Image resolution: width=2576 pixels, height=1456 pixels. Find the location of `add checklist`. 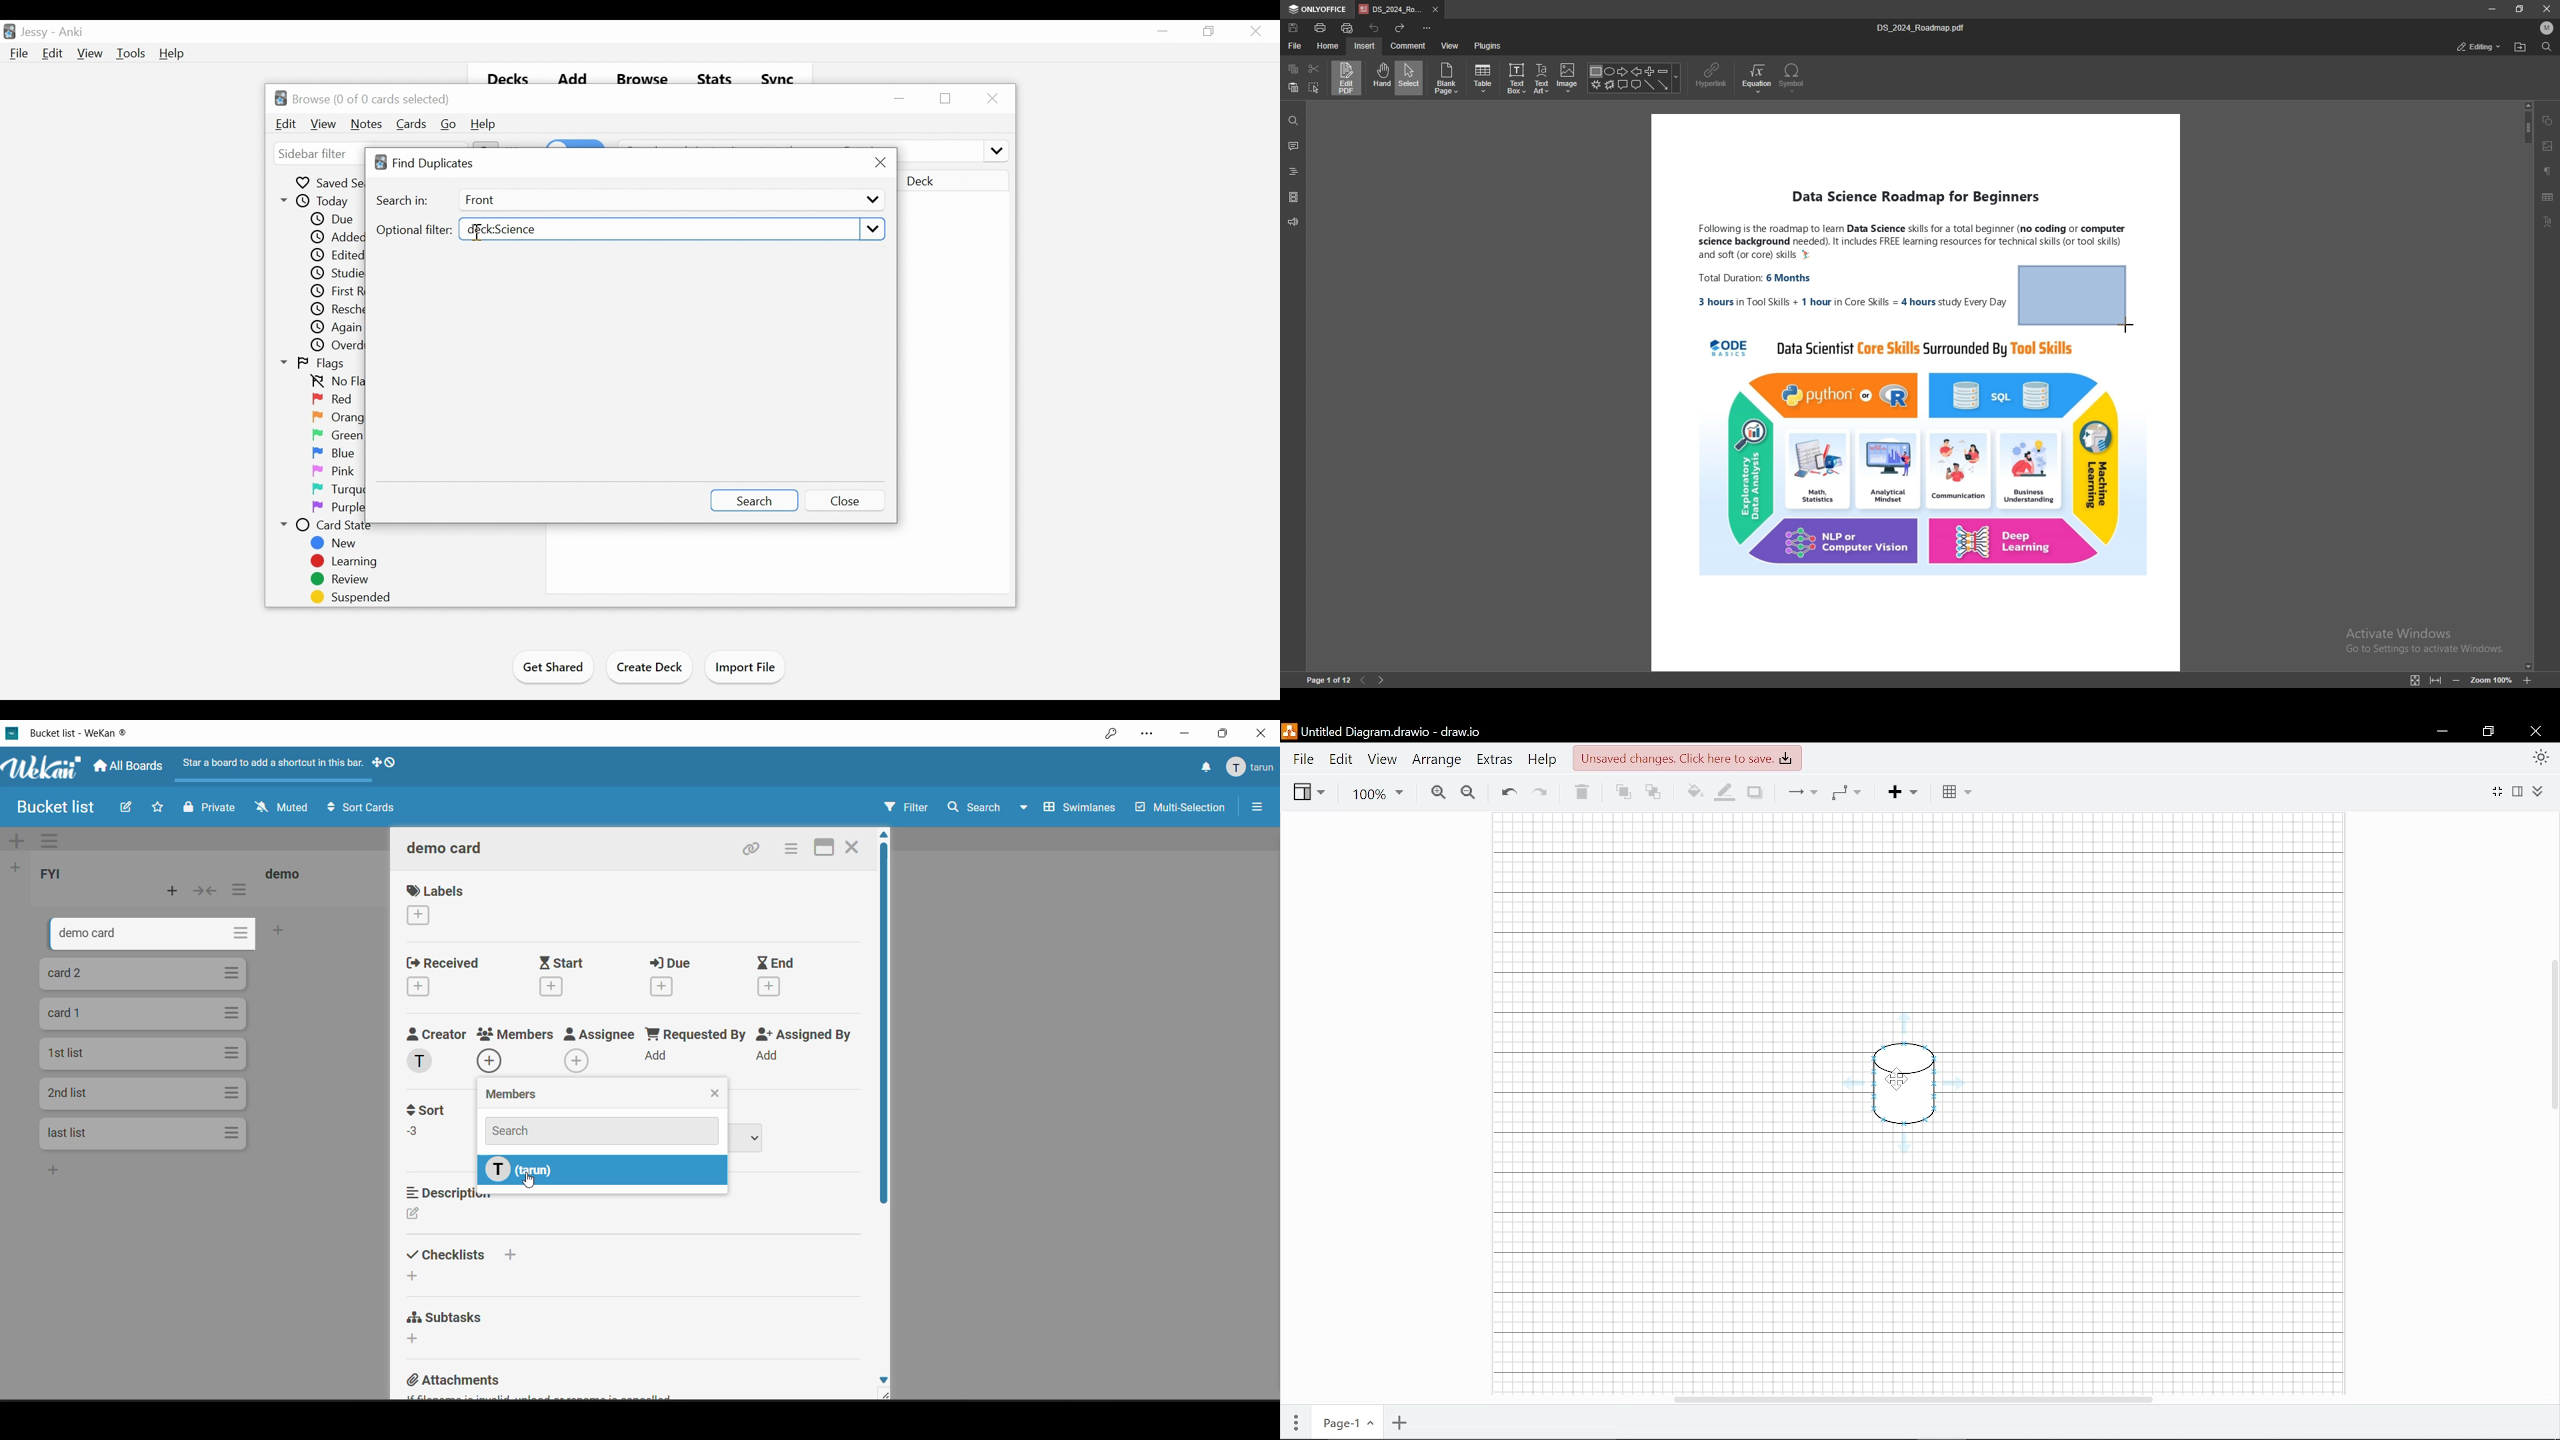

add checklist is located at coordinates (411, 1275).